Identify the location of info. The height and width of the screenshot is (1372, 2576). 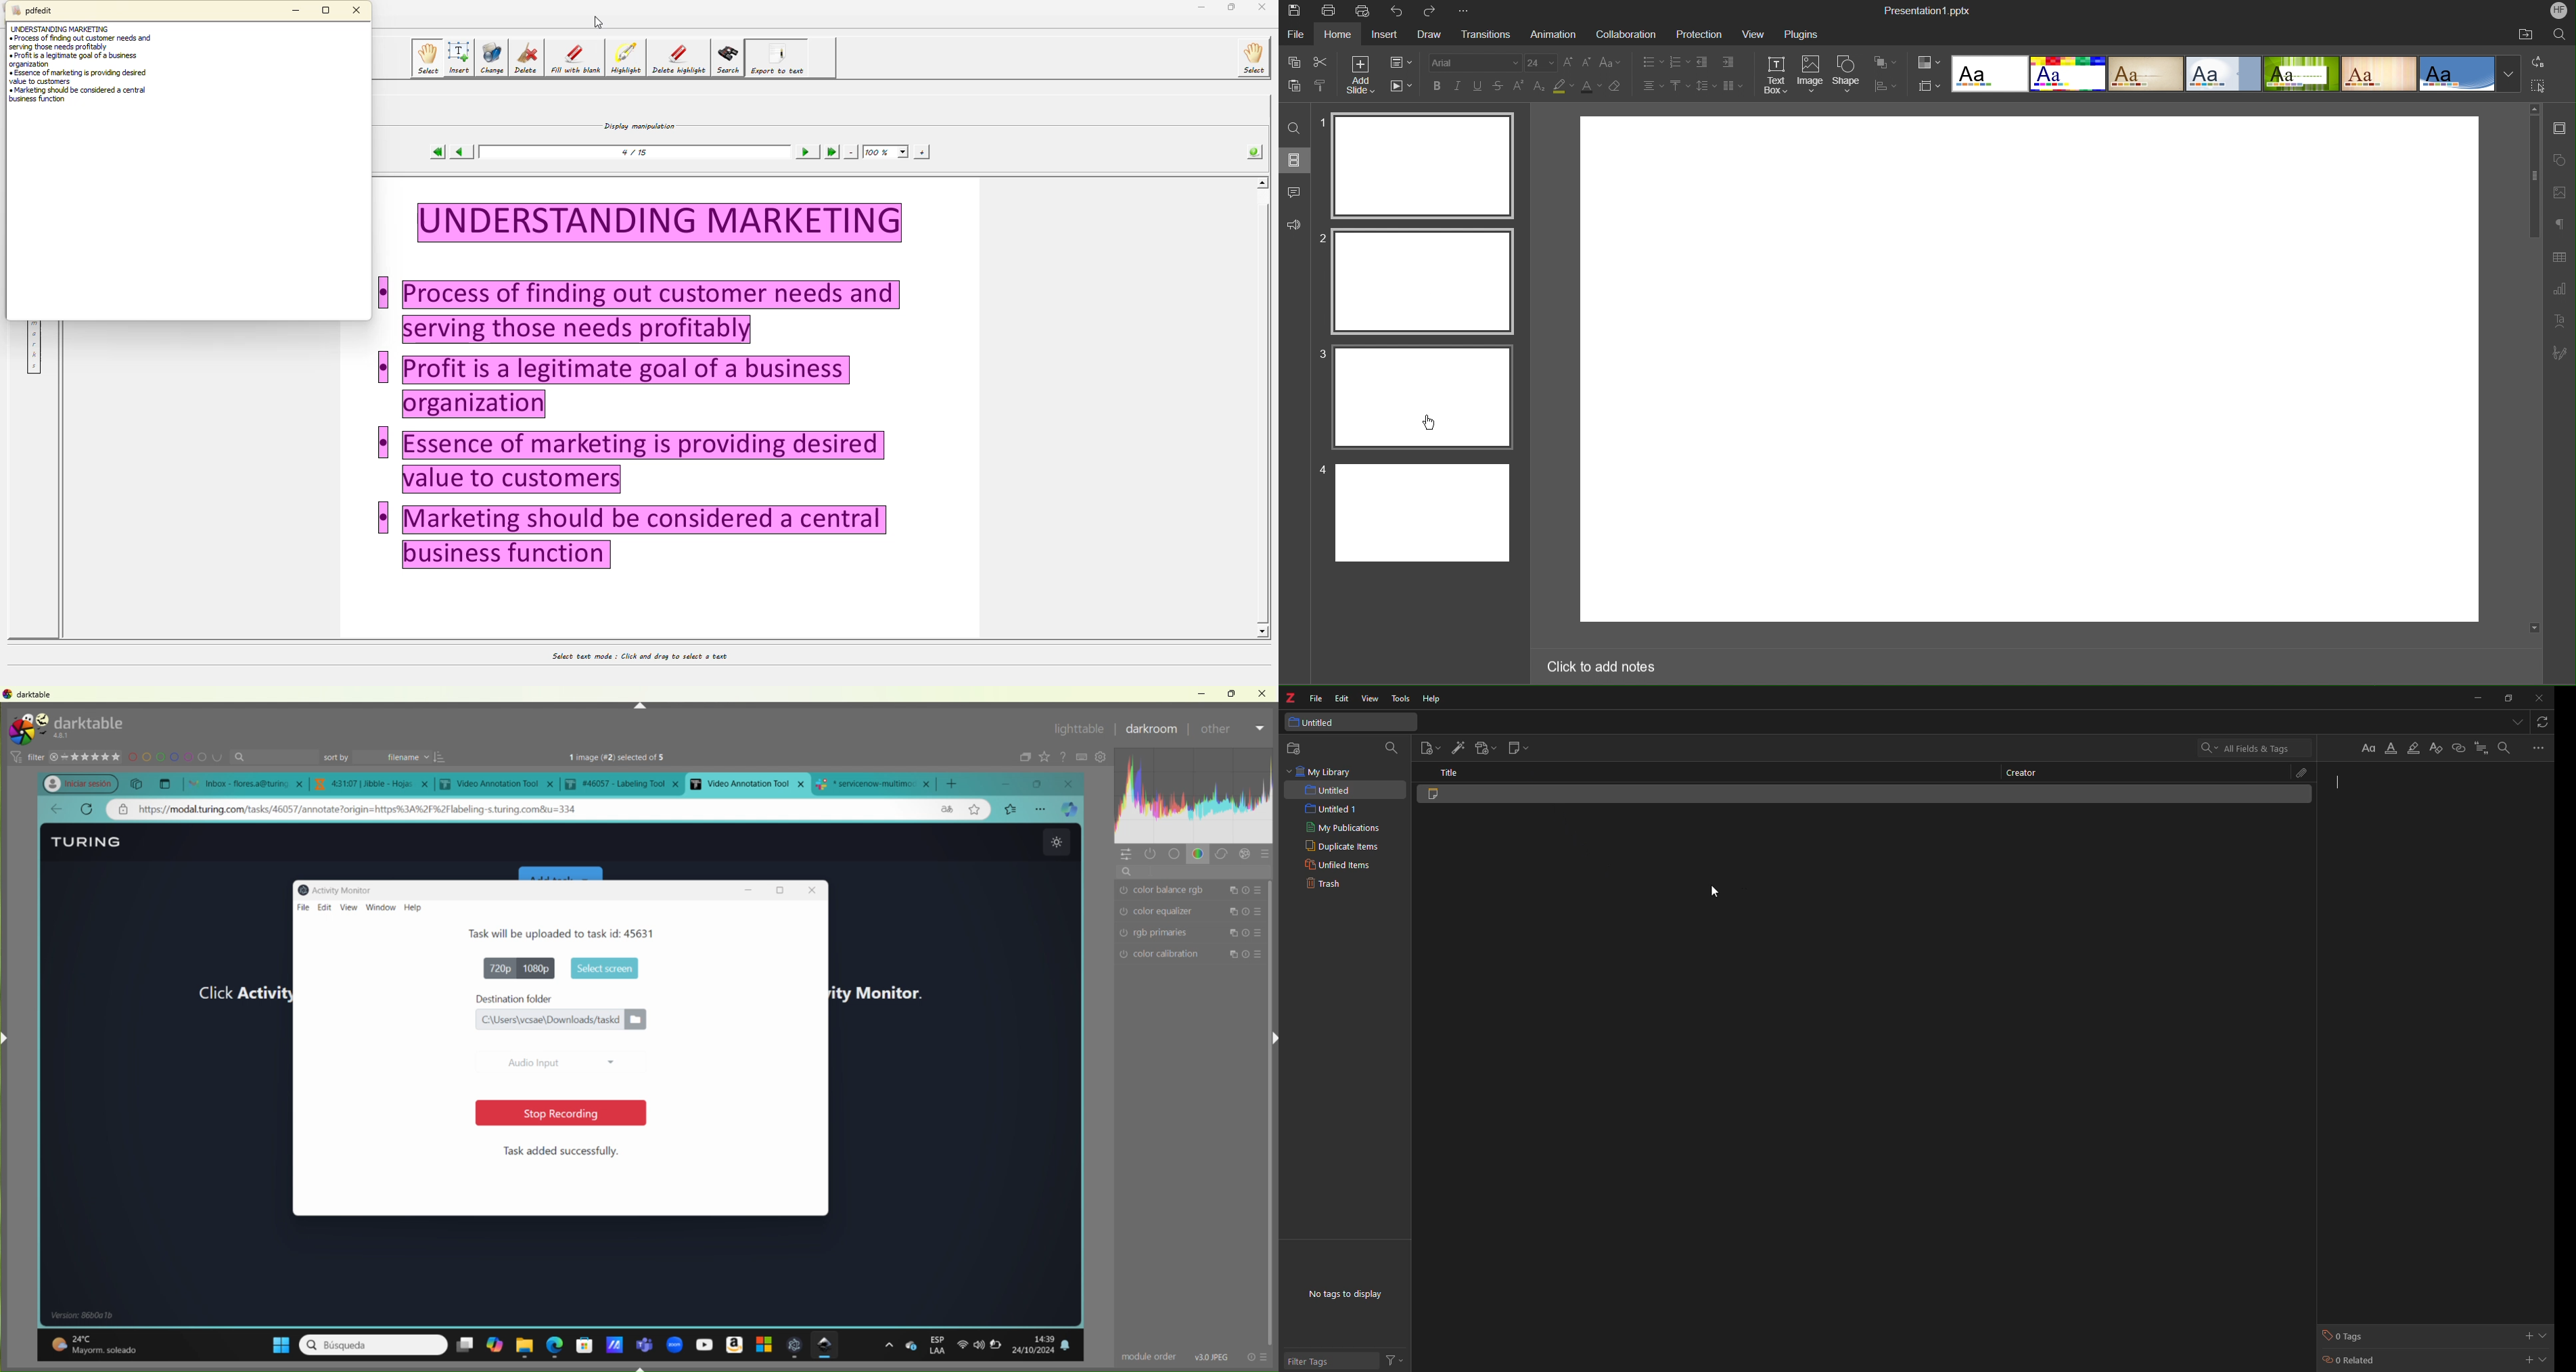
(1259, 1356).